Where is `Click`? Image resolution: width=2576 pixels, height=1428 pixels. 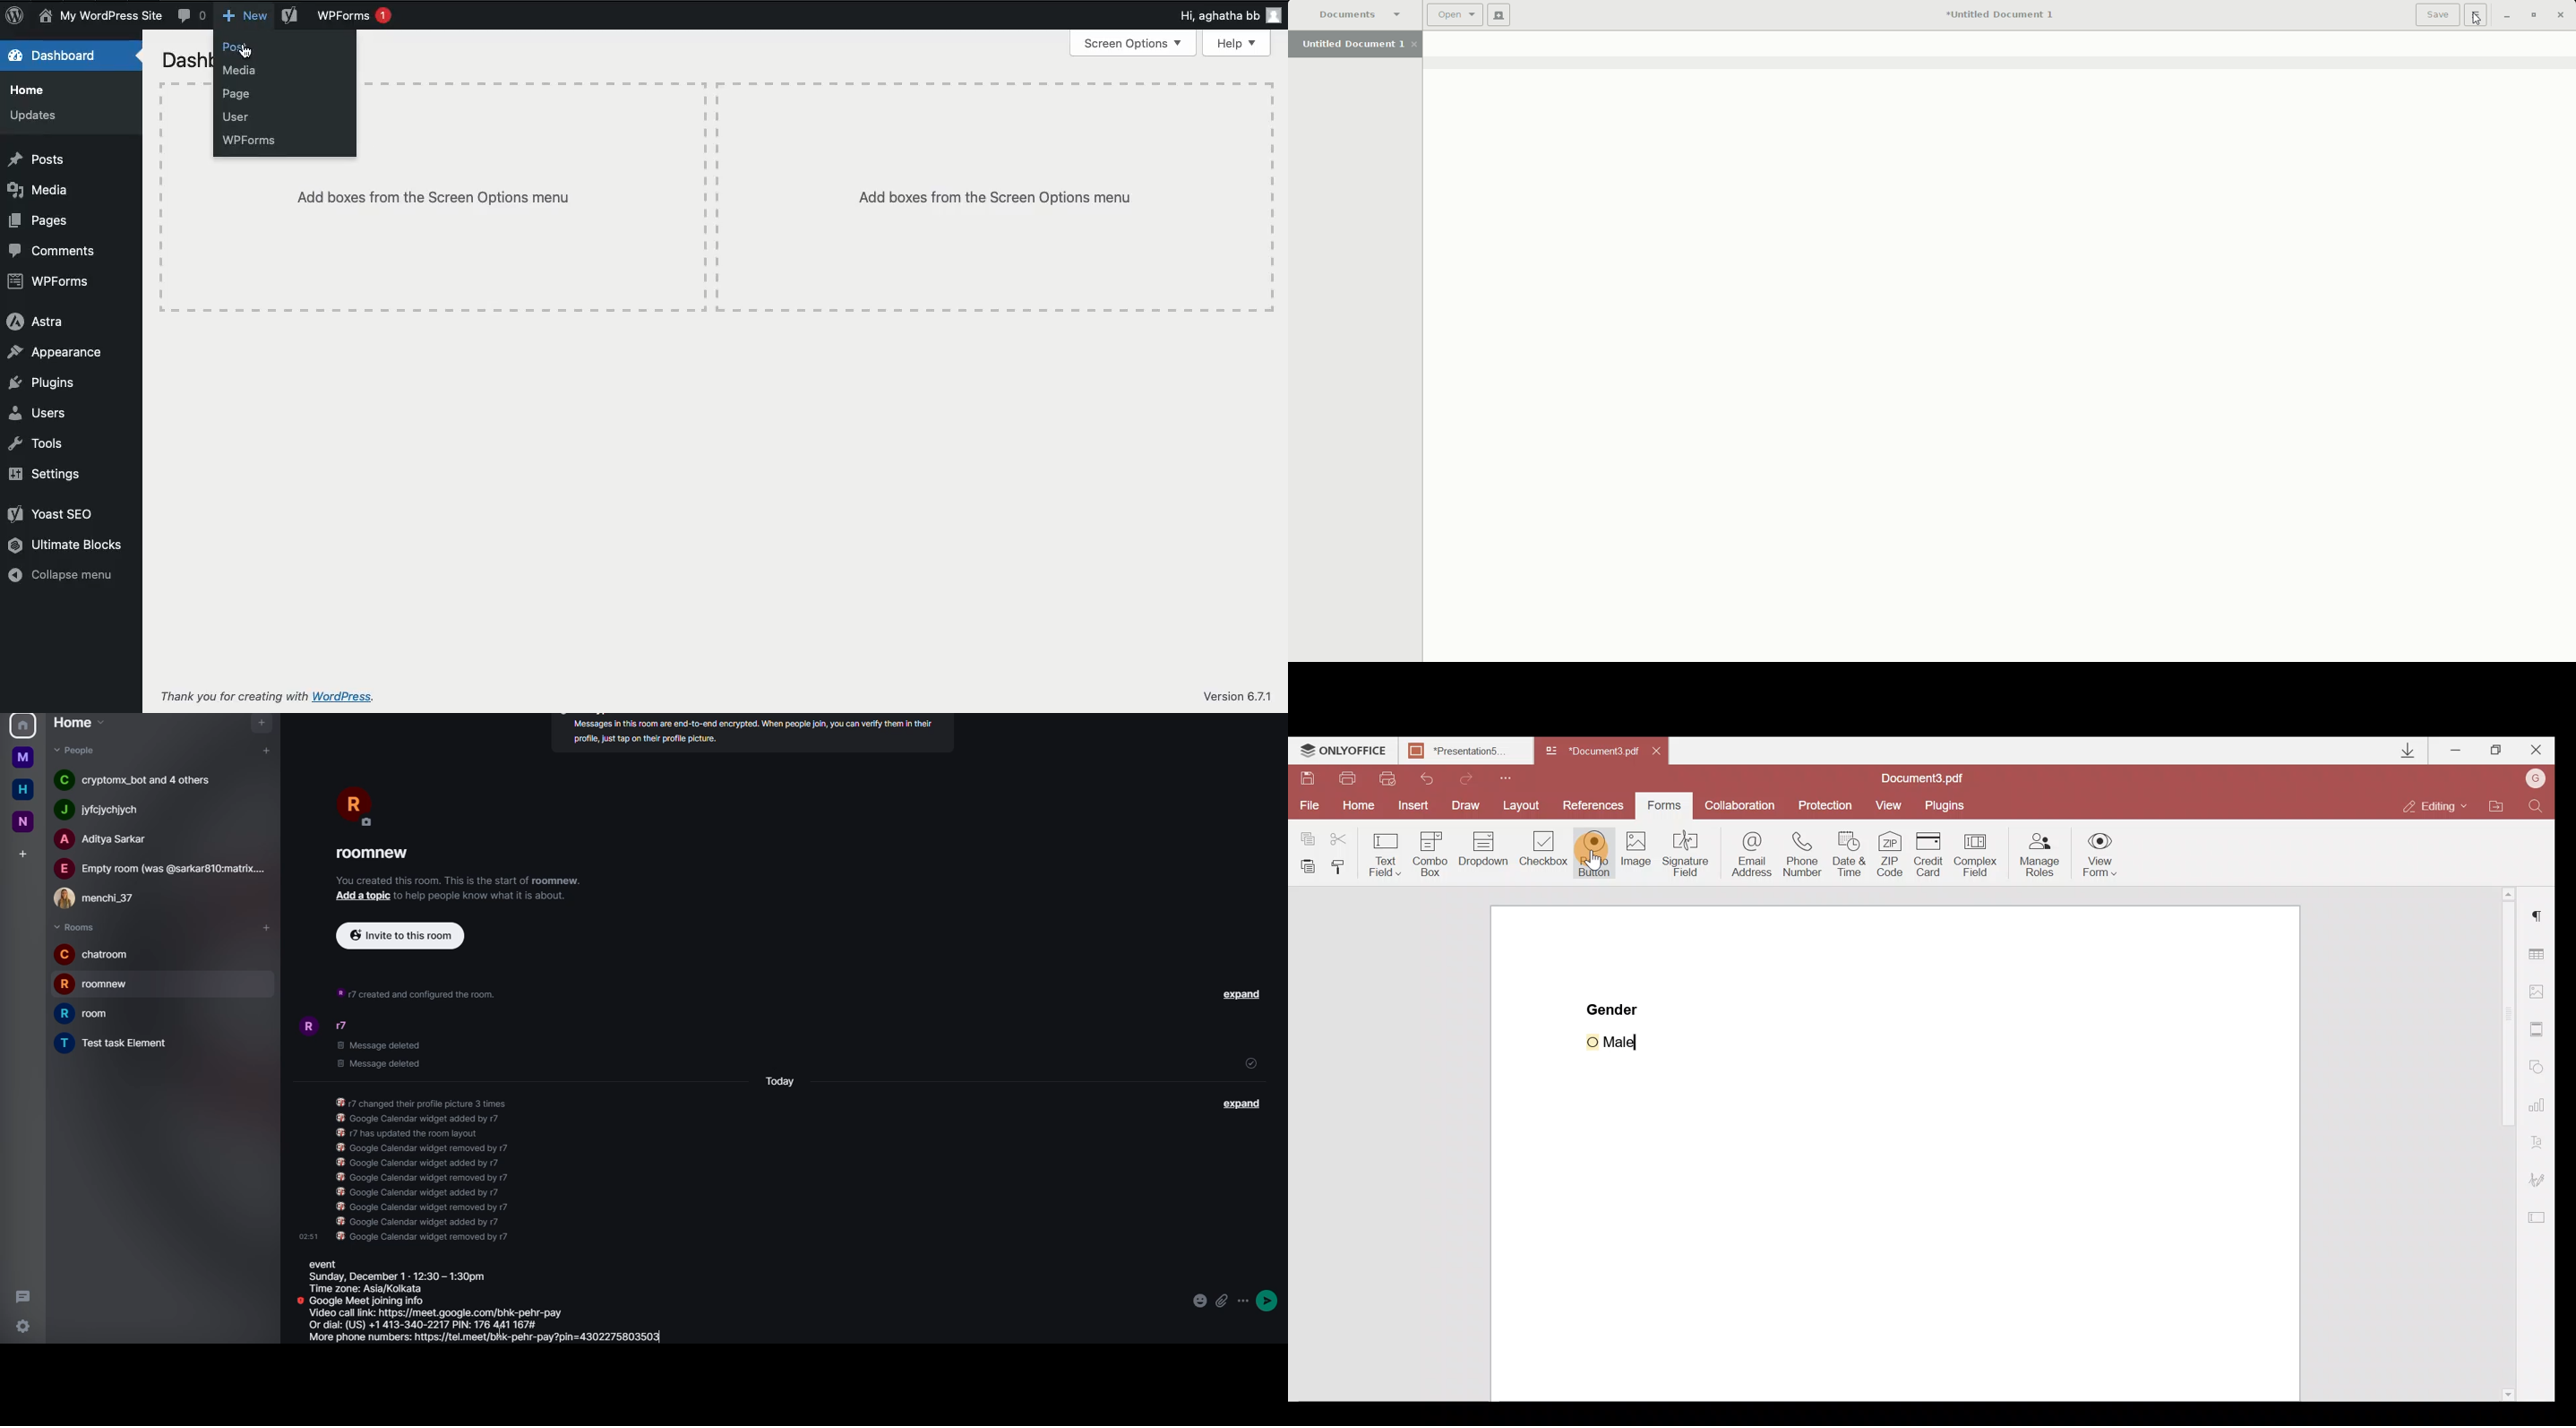
Click is located at coordinates (245, 53).